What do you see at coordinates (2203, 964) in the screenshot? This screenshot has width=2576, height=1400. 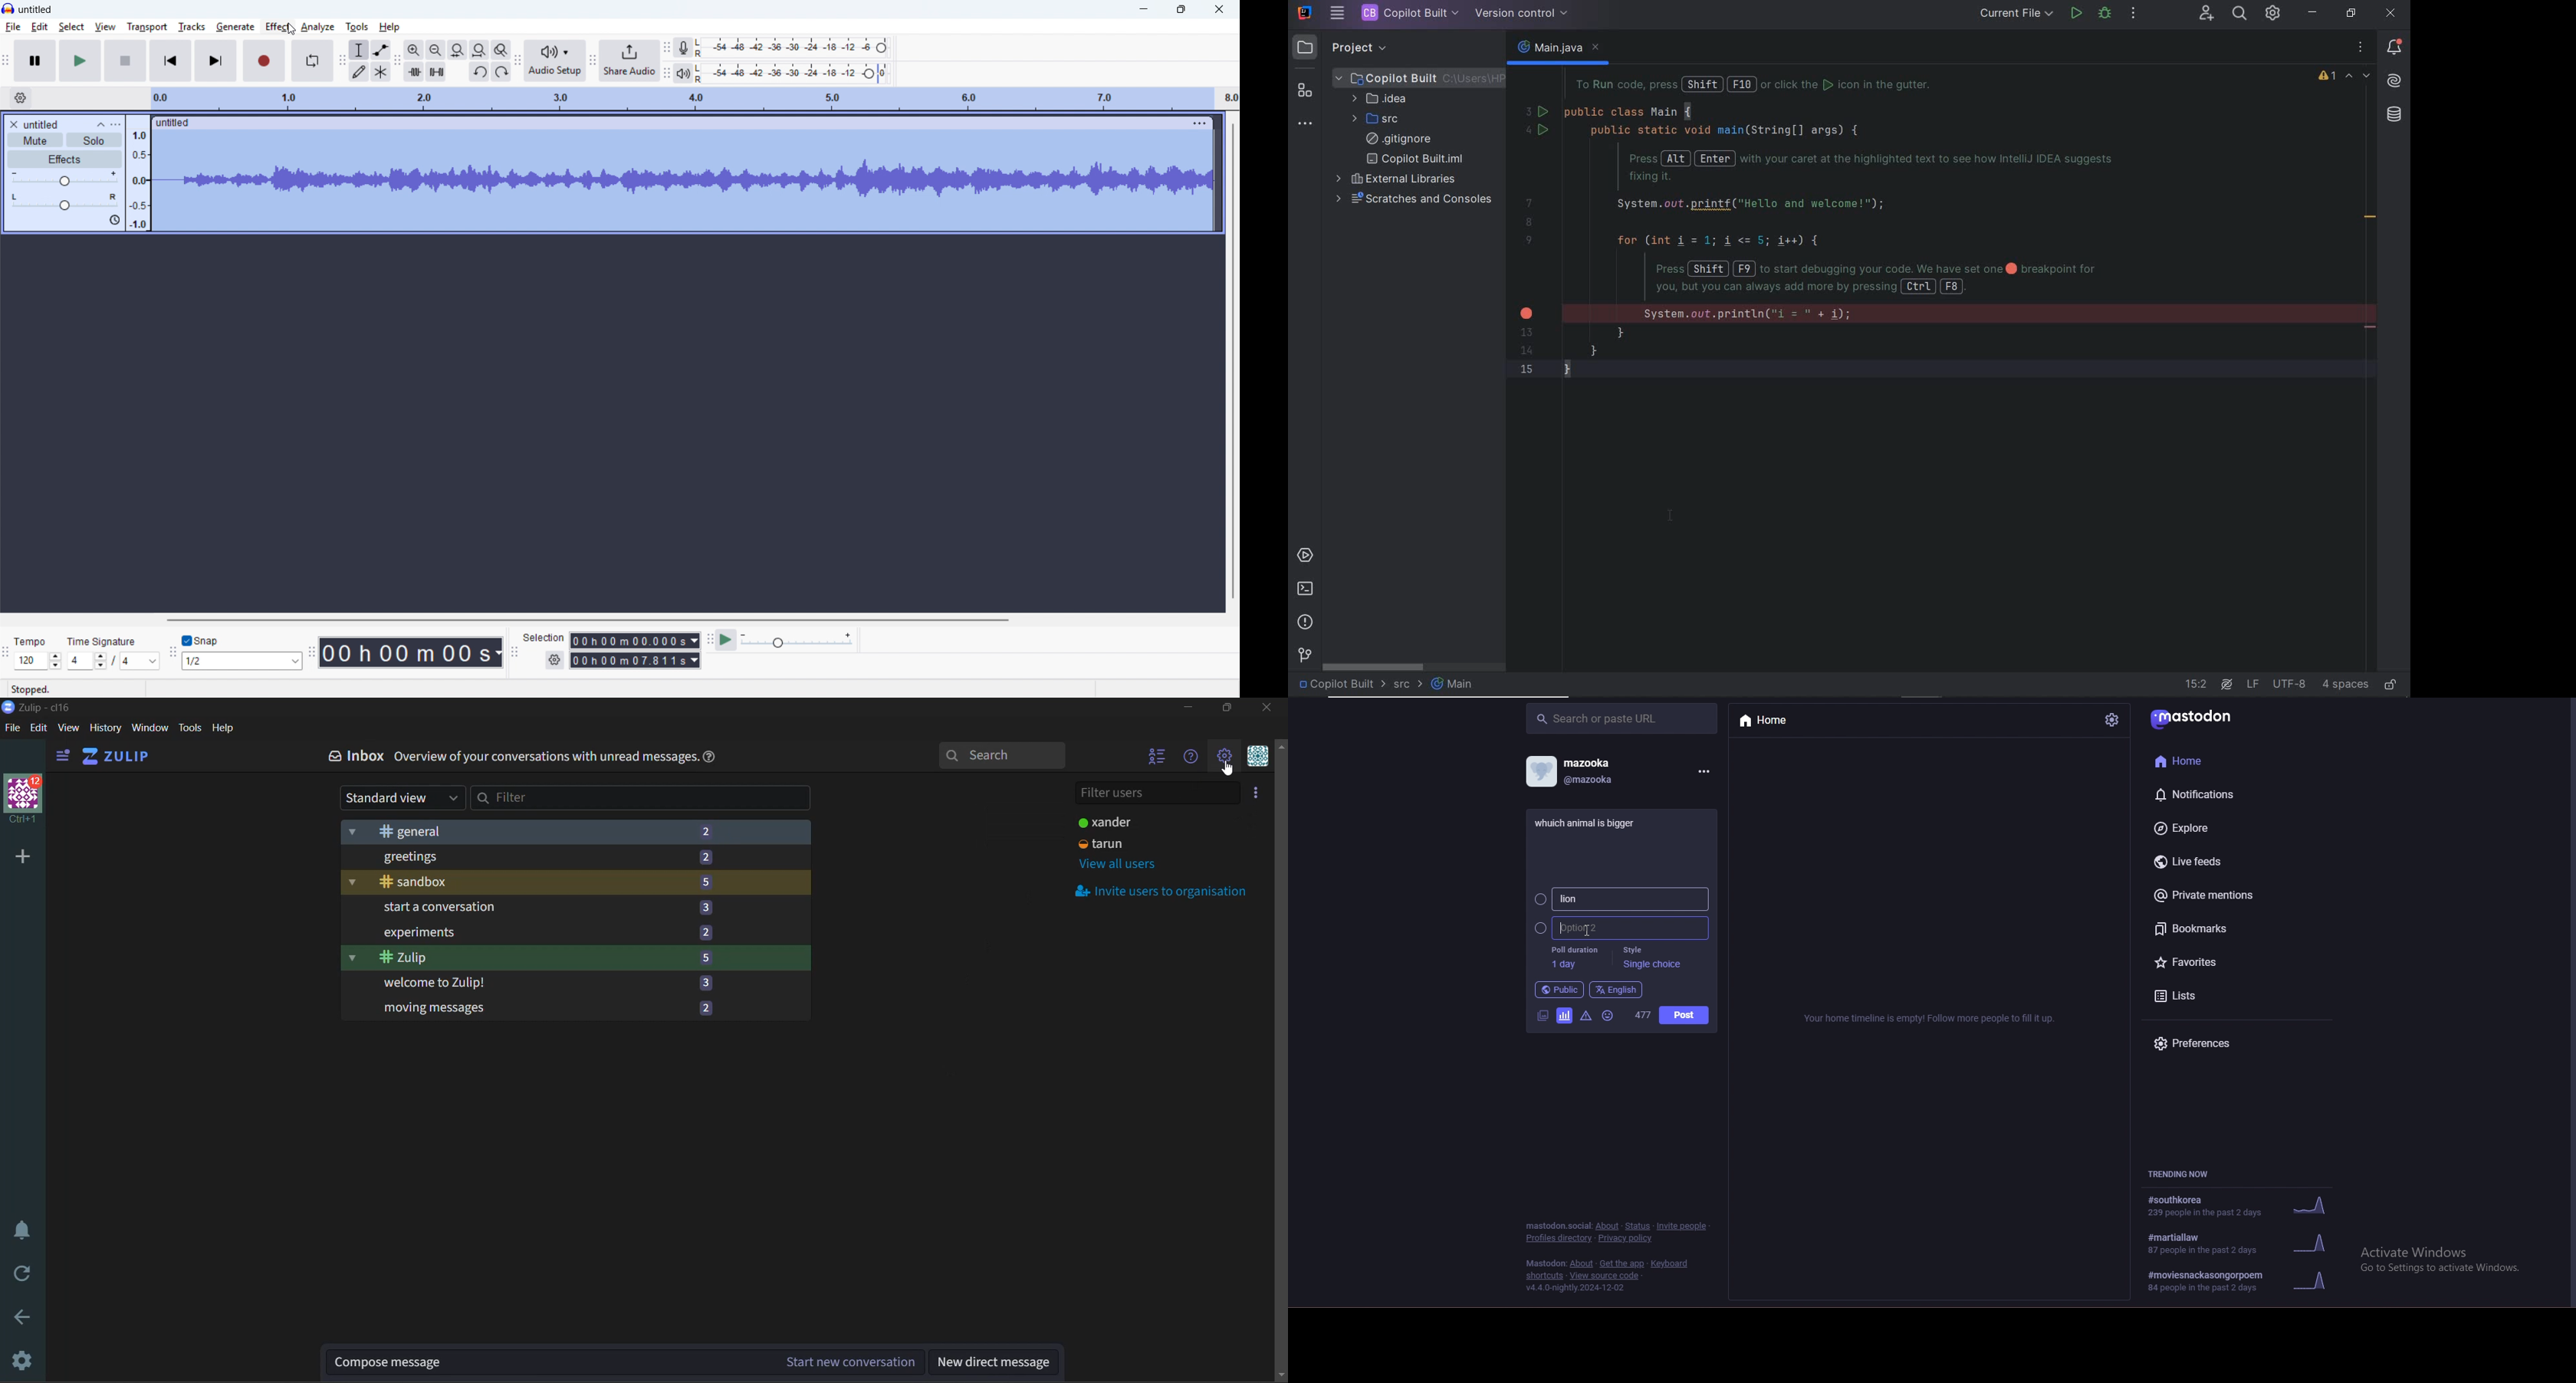 I see `favorites` at bounding box center [2203, 964].